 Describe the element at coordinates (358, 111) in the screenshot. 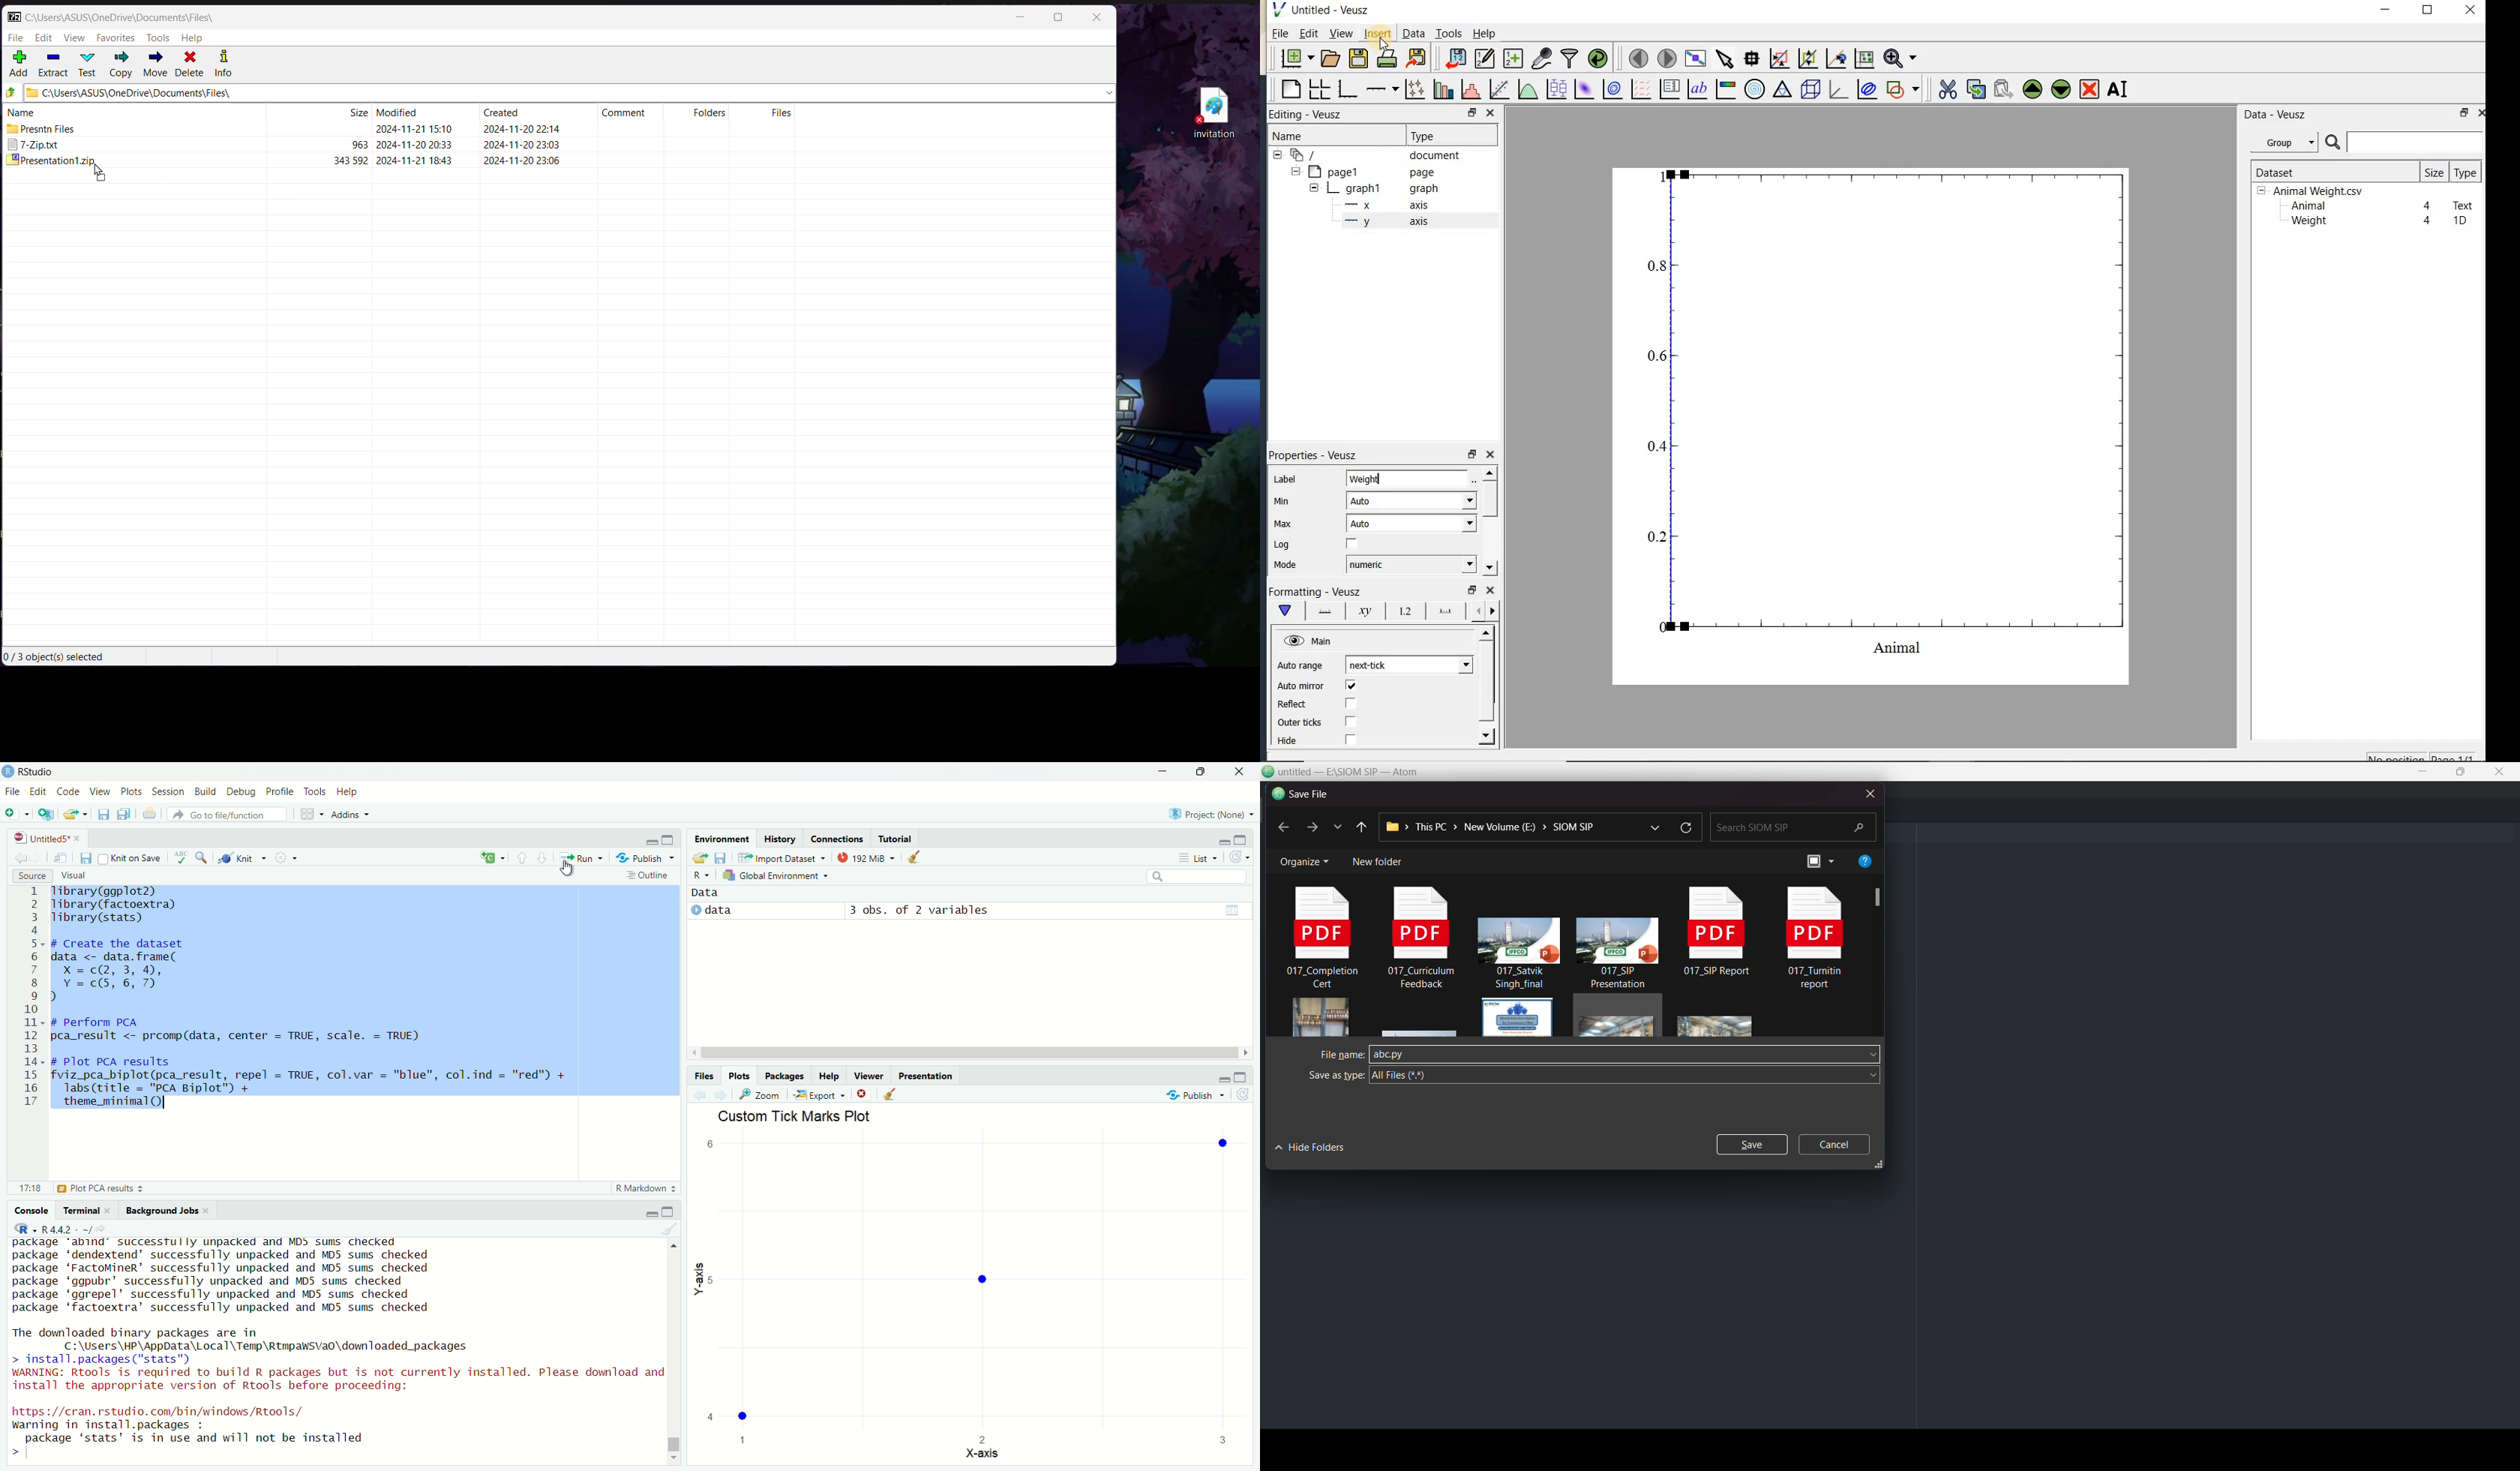

I see `Size` at that location.